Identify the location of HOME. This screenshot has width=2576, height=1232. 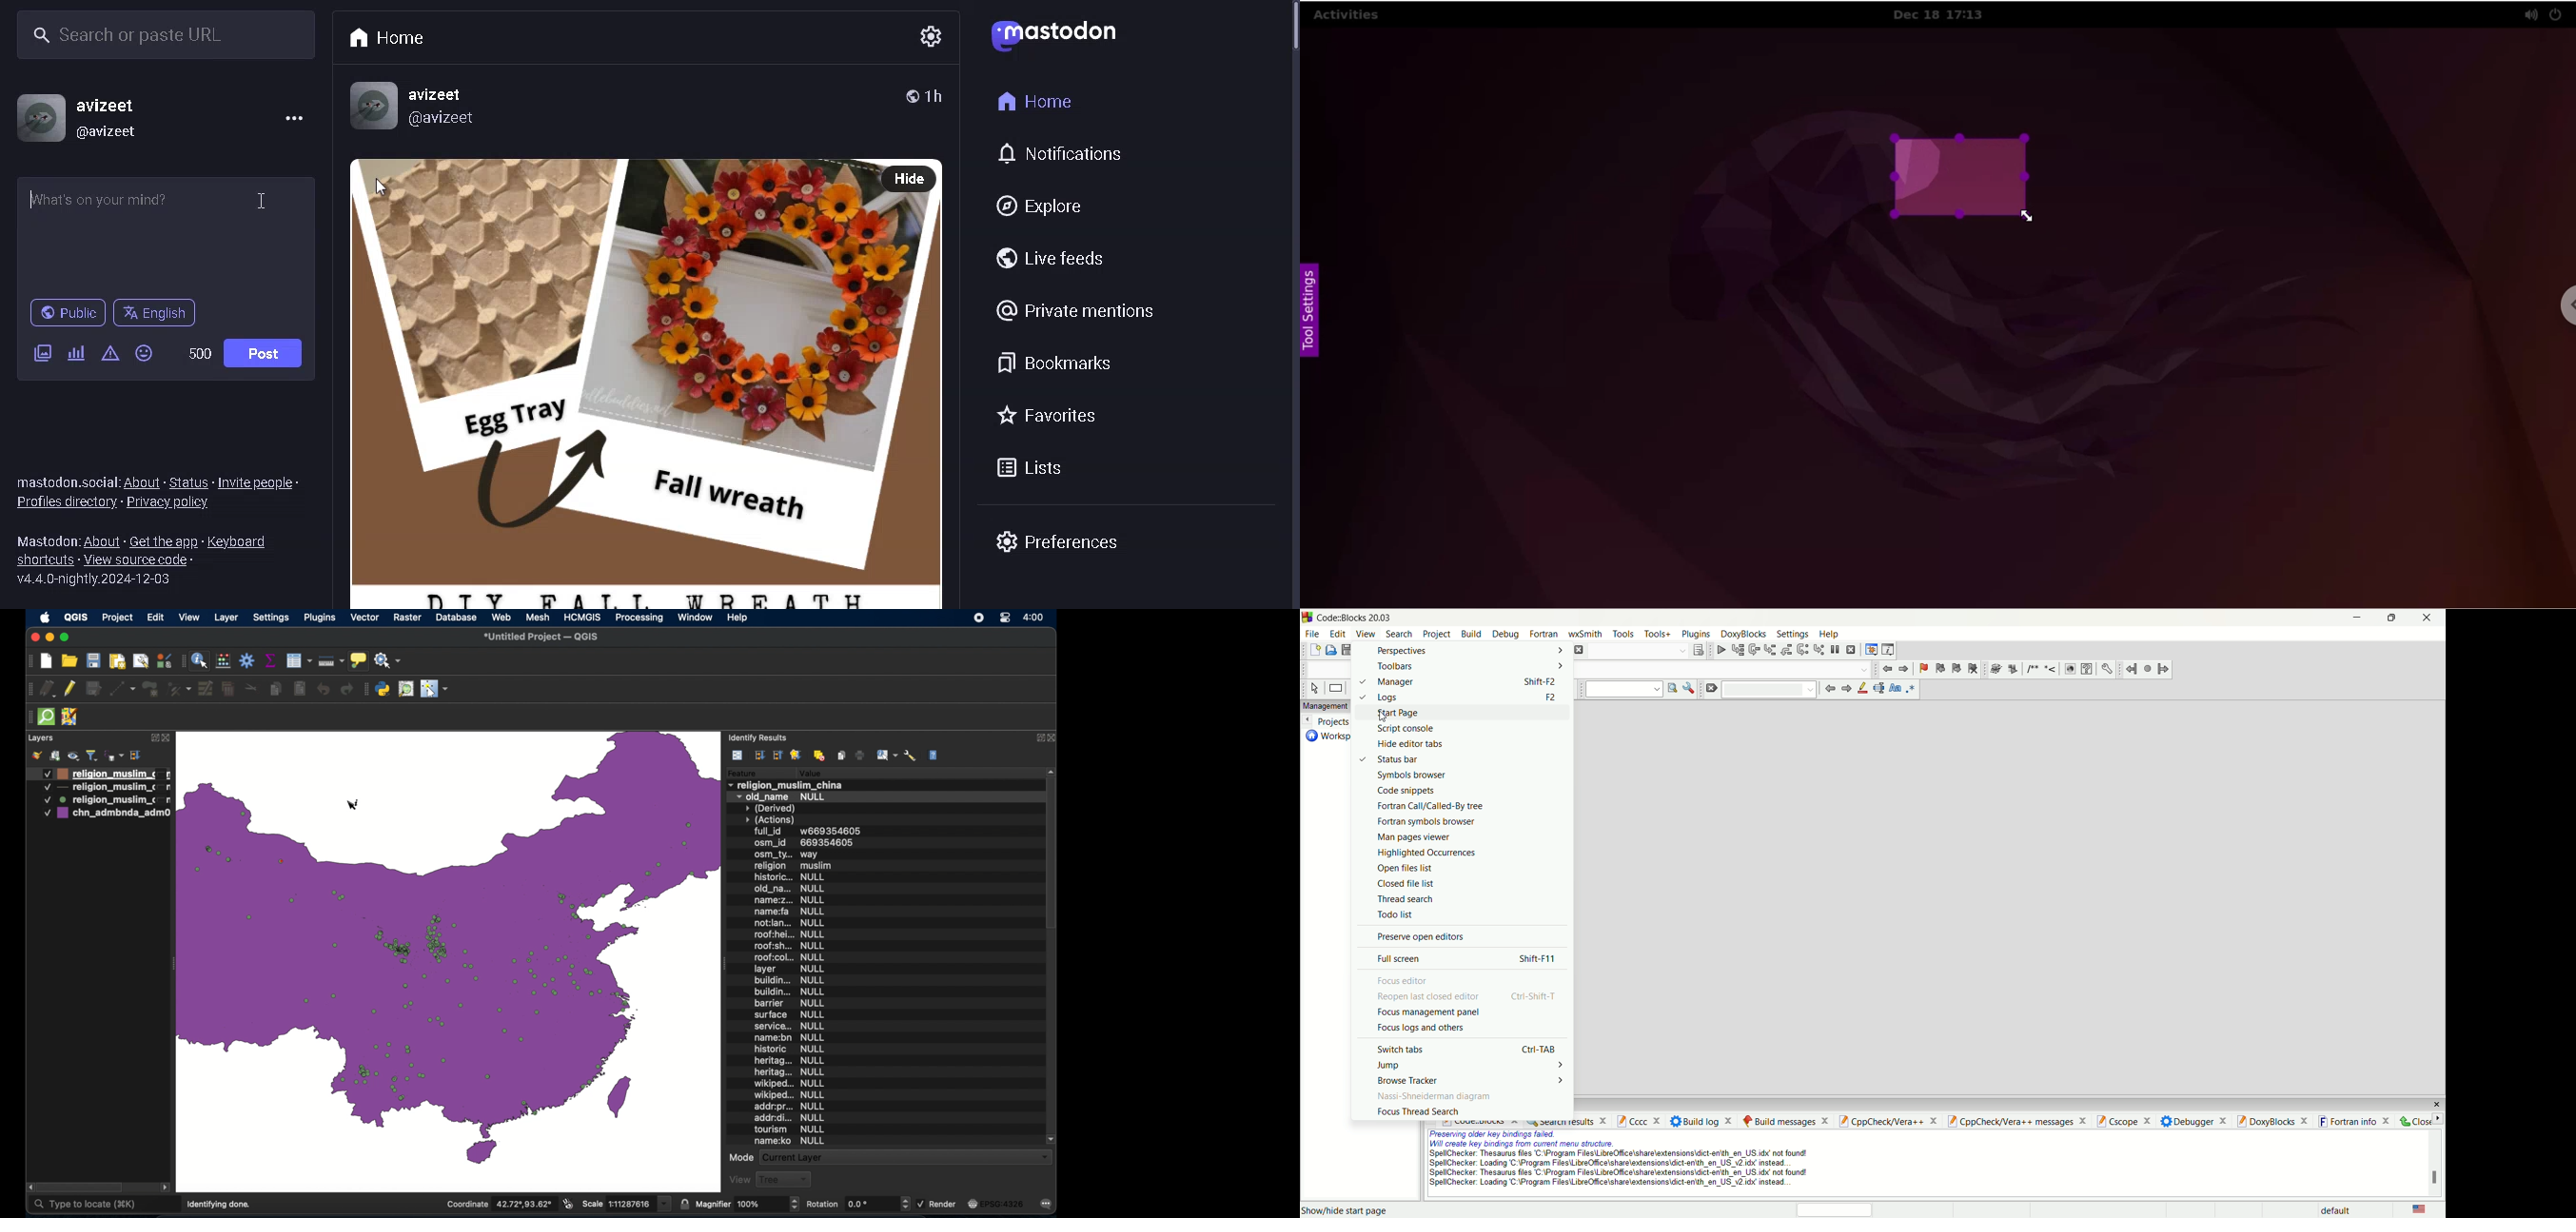
(403, 39).